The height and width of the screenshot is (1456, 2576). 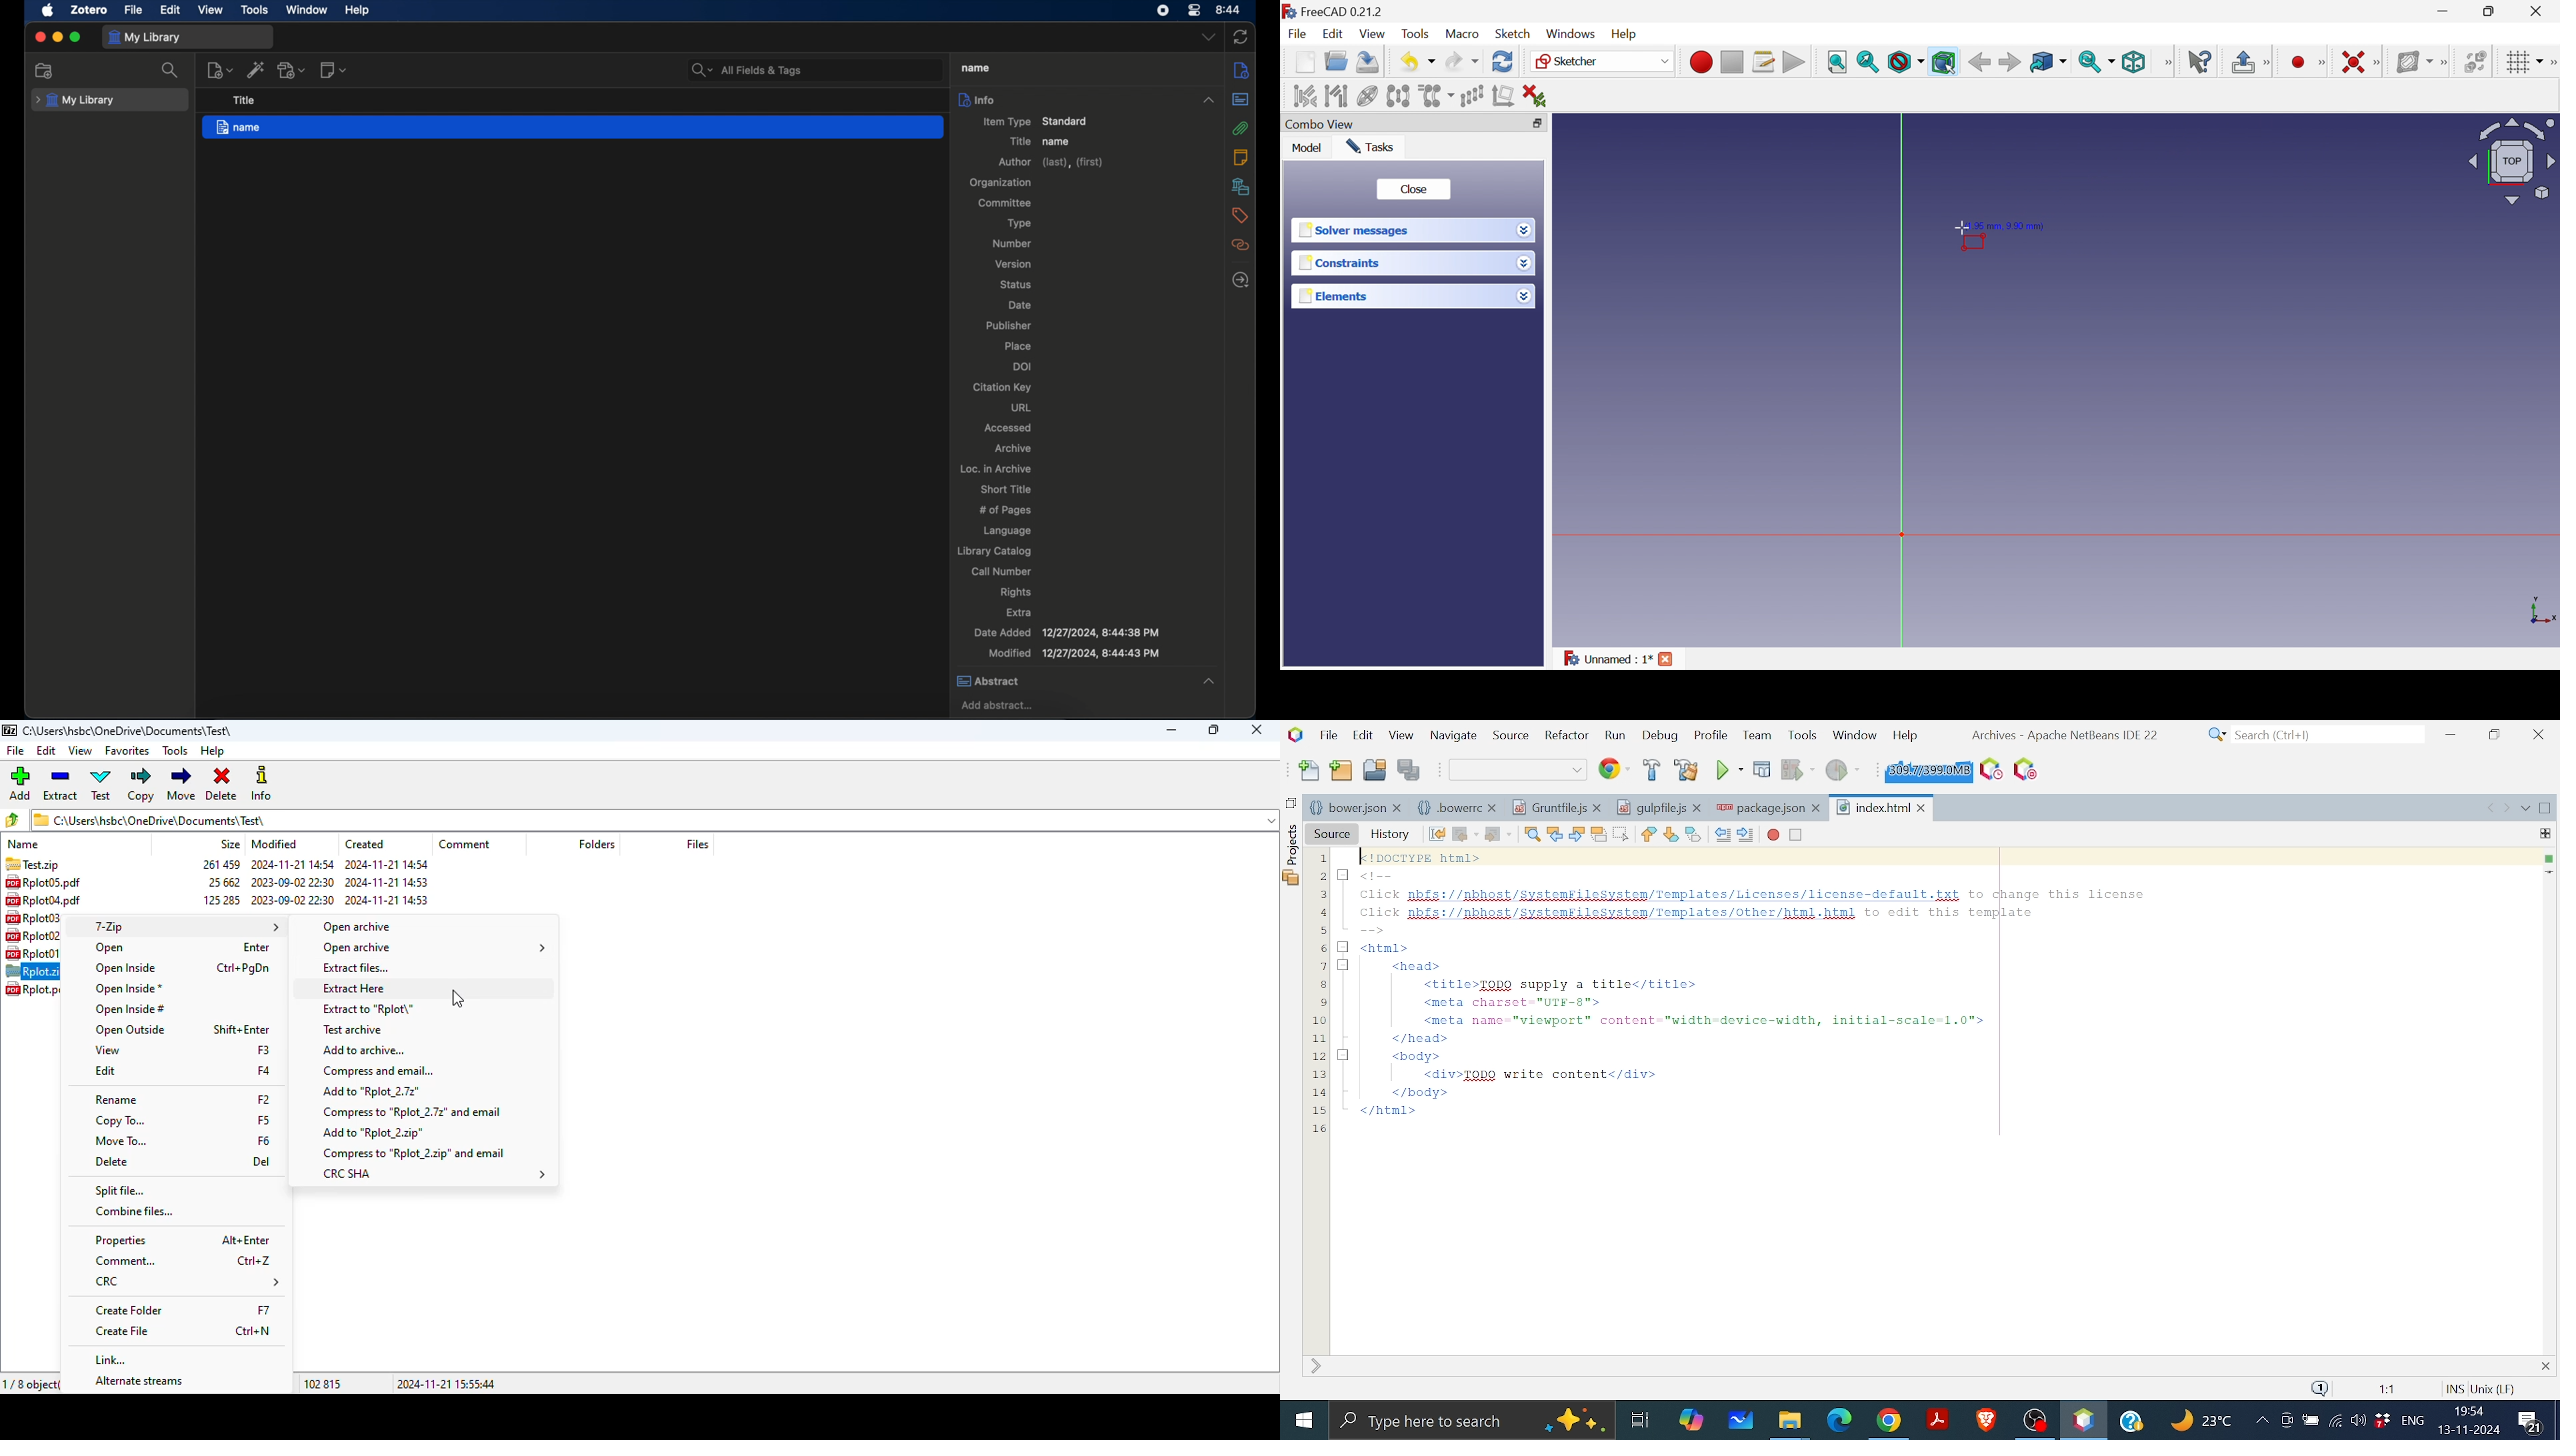 I want to click on Drop down, so click(x=1526, y=231).